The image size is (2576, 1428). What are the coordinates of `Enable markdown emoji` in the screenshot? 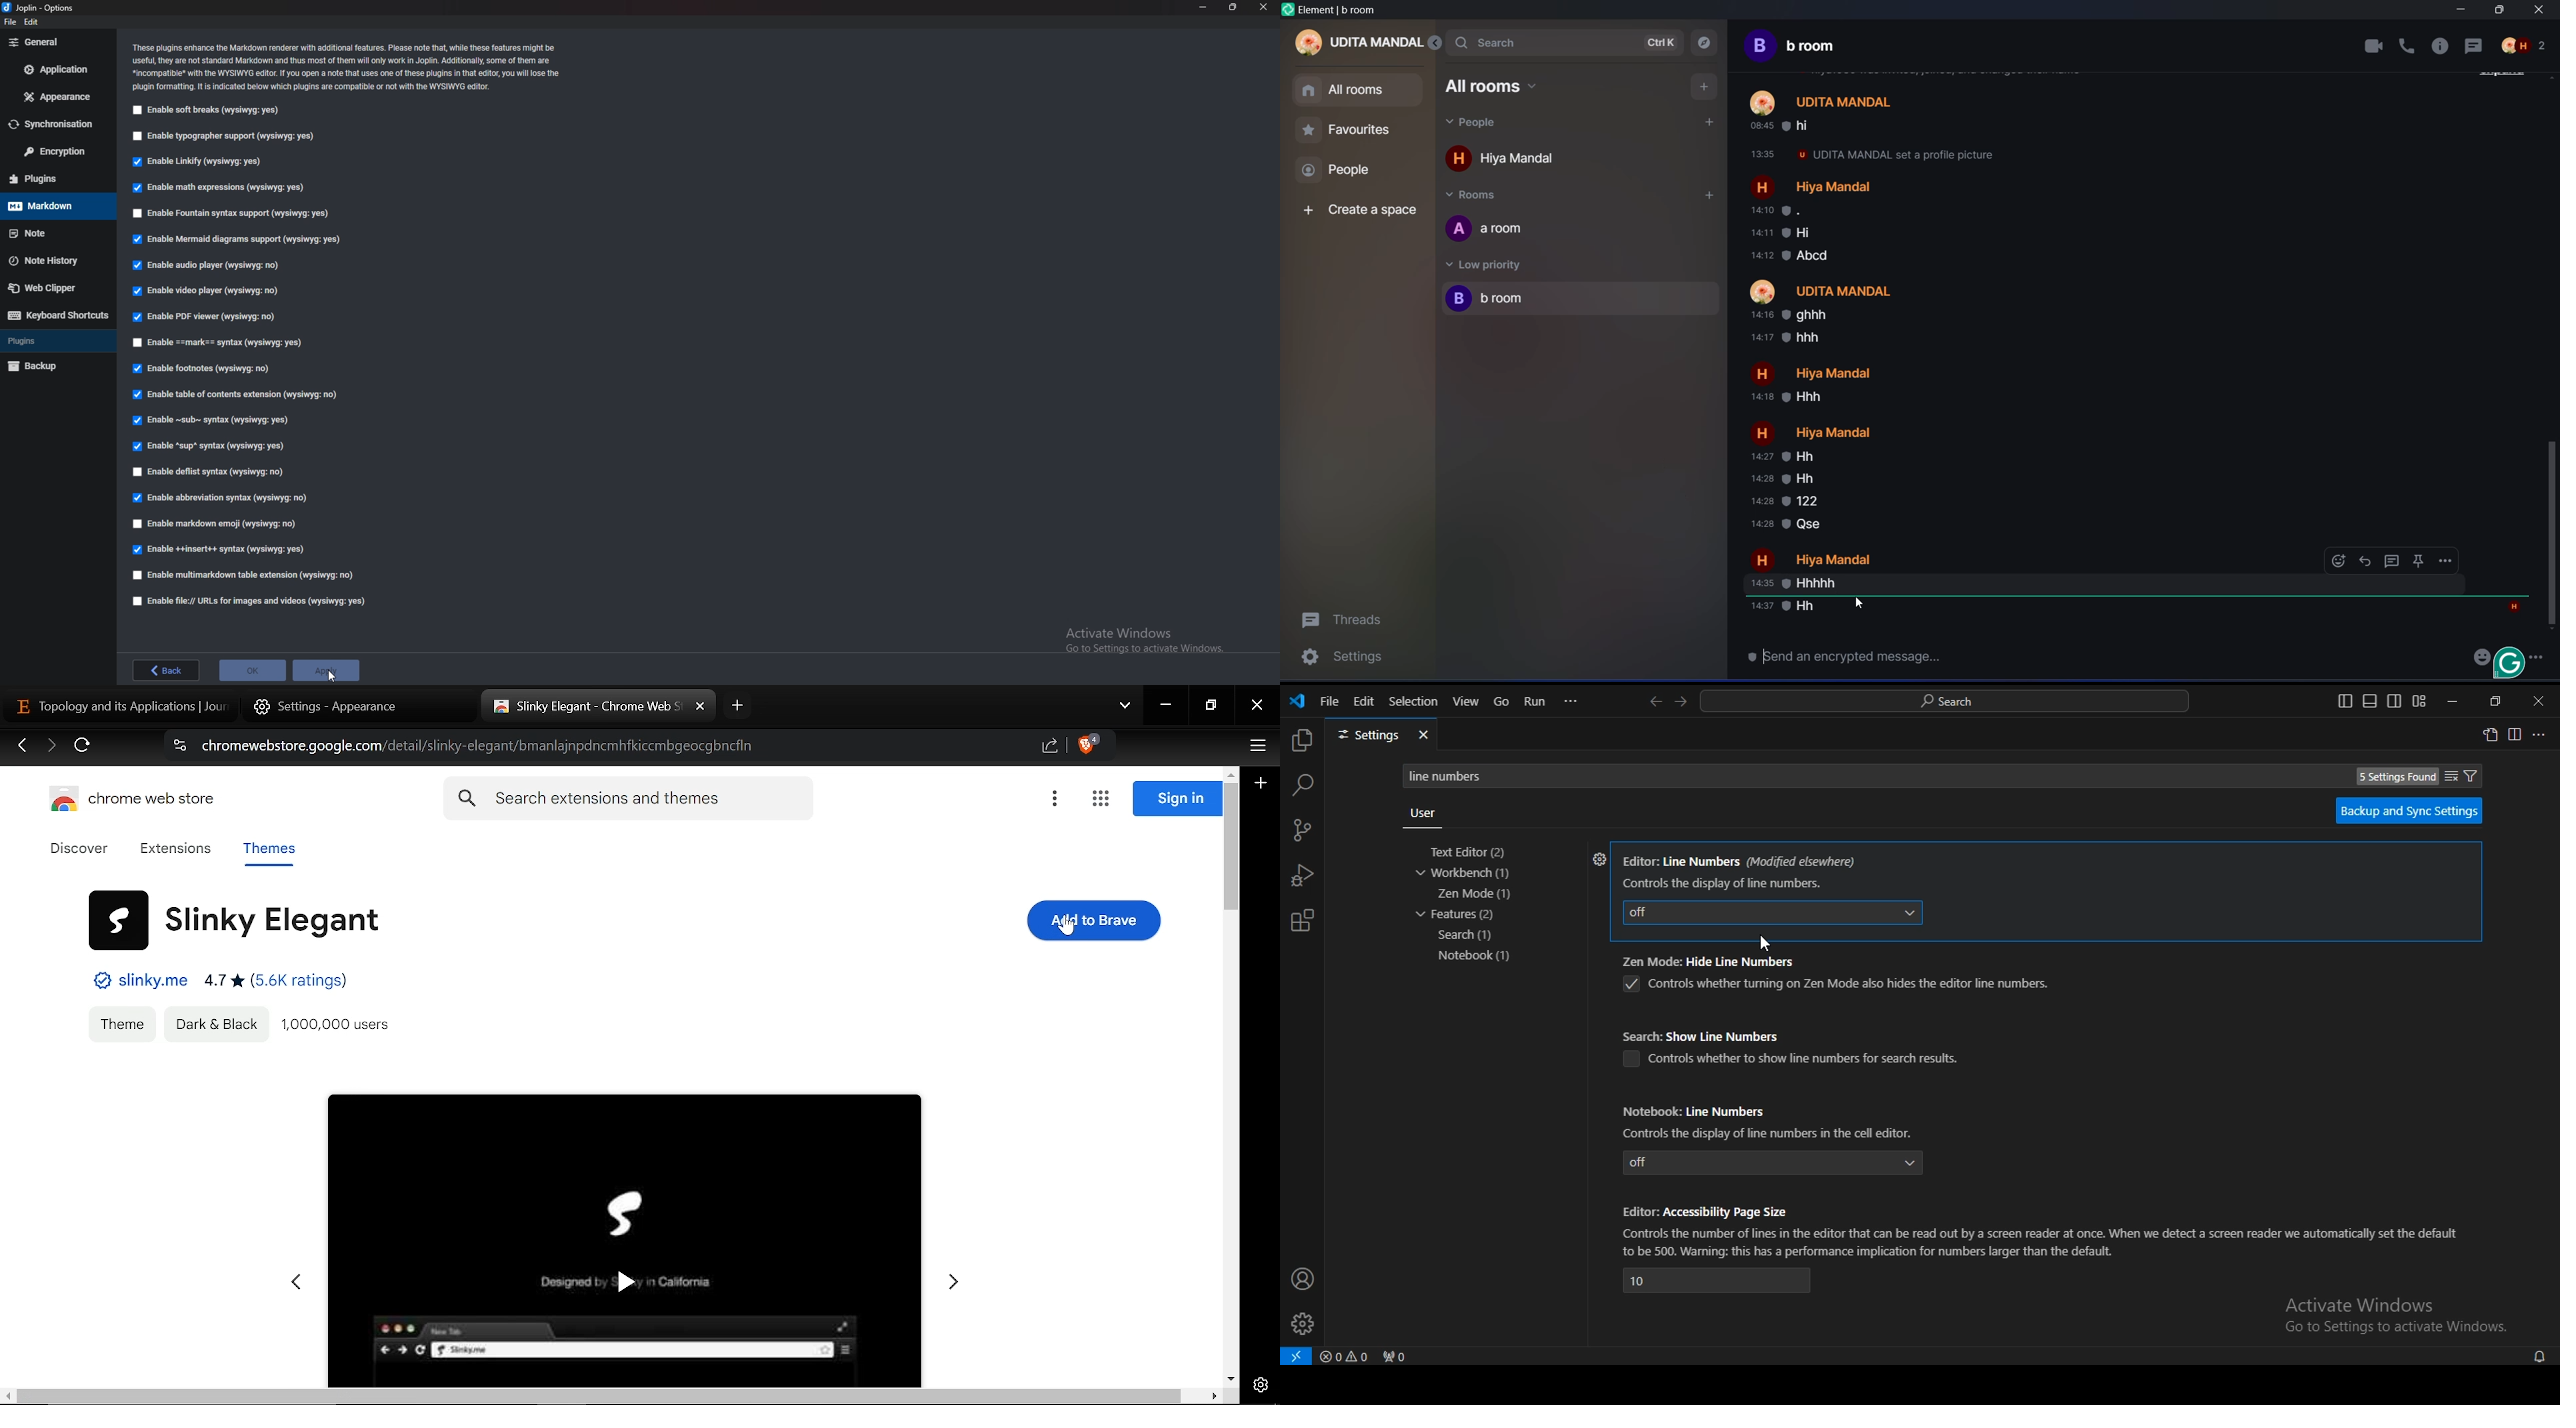 It's located at (221, 523).